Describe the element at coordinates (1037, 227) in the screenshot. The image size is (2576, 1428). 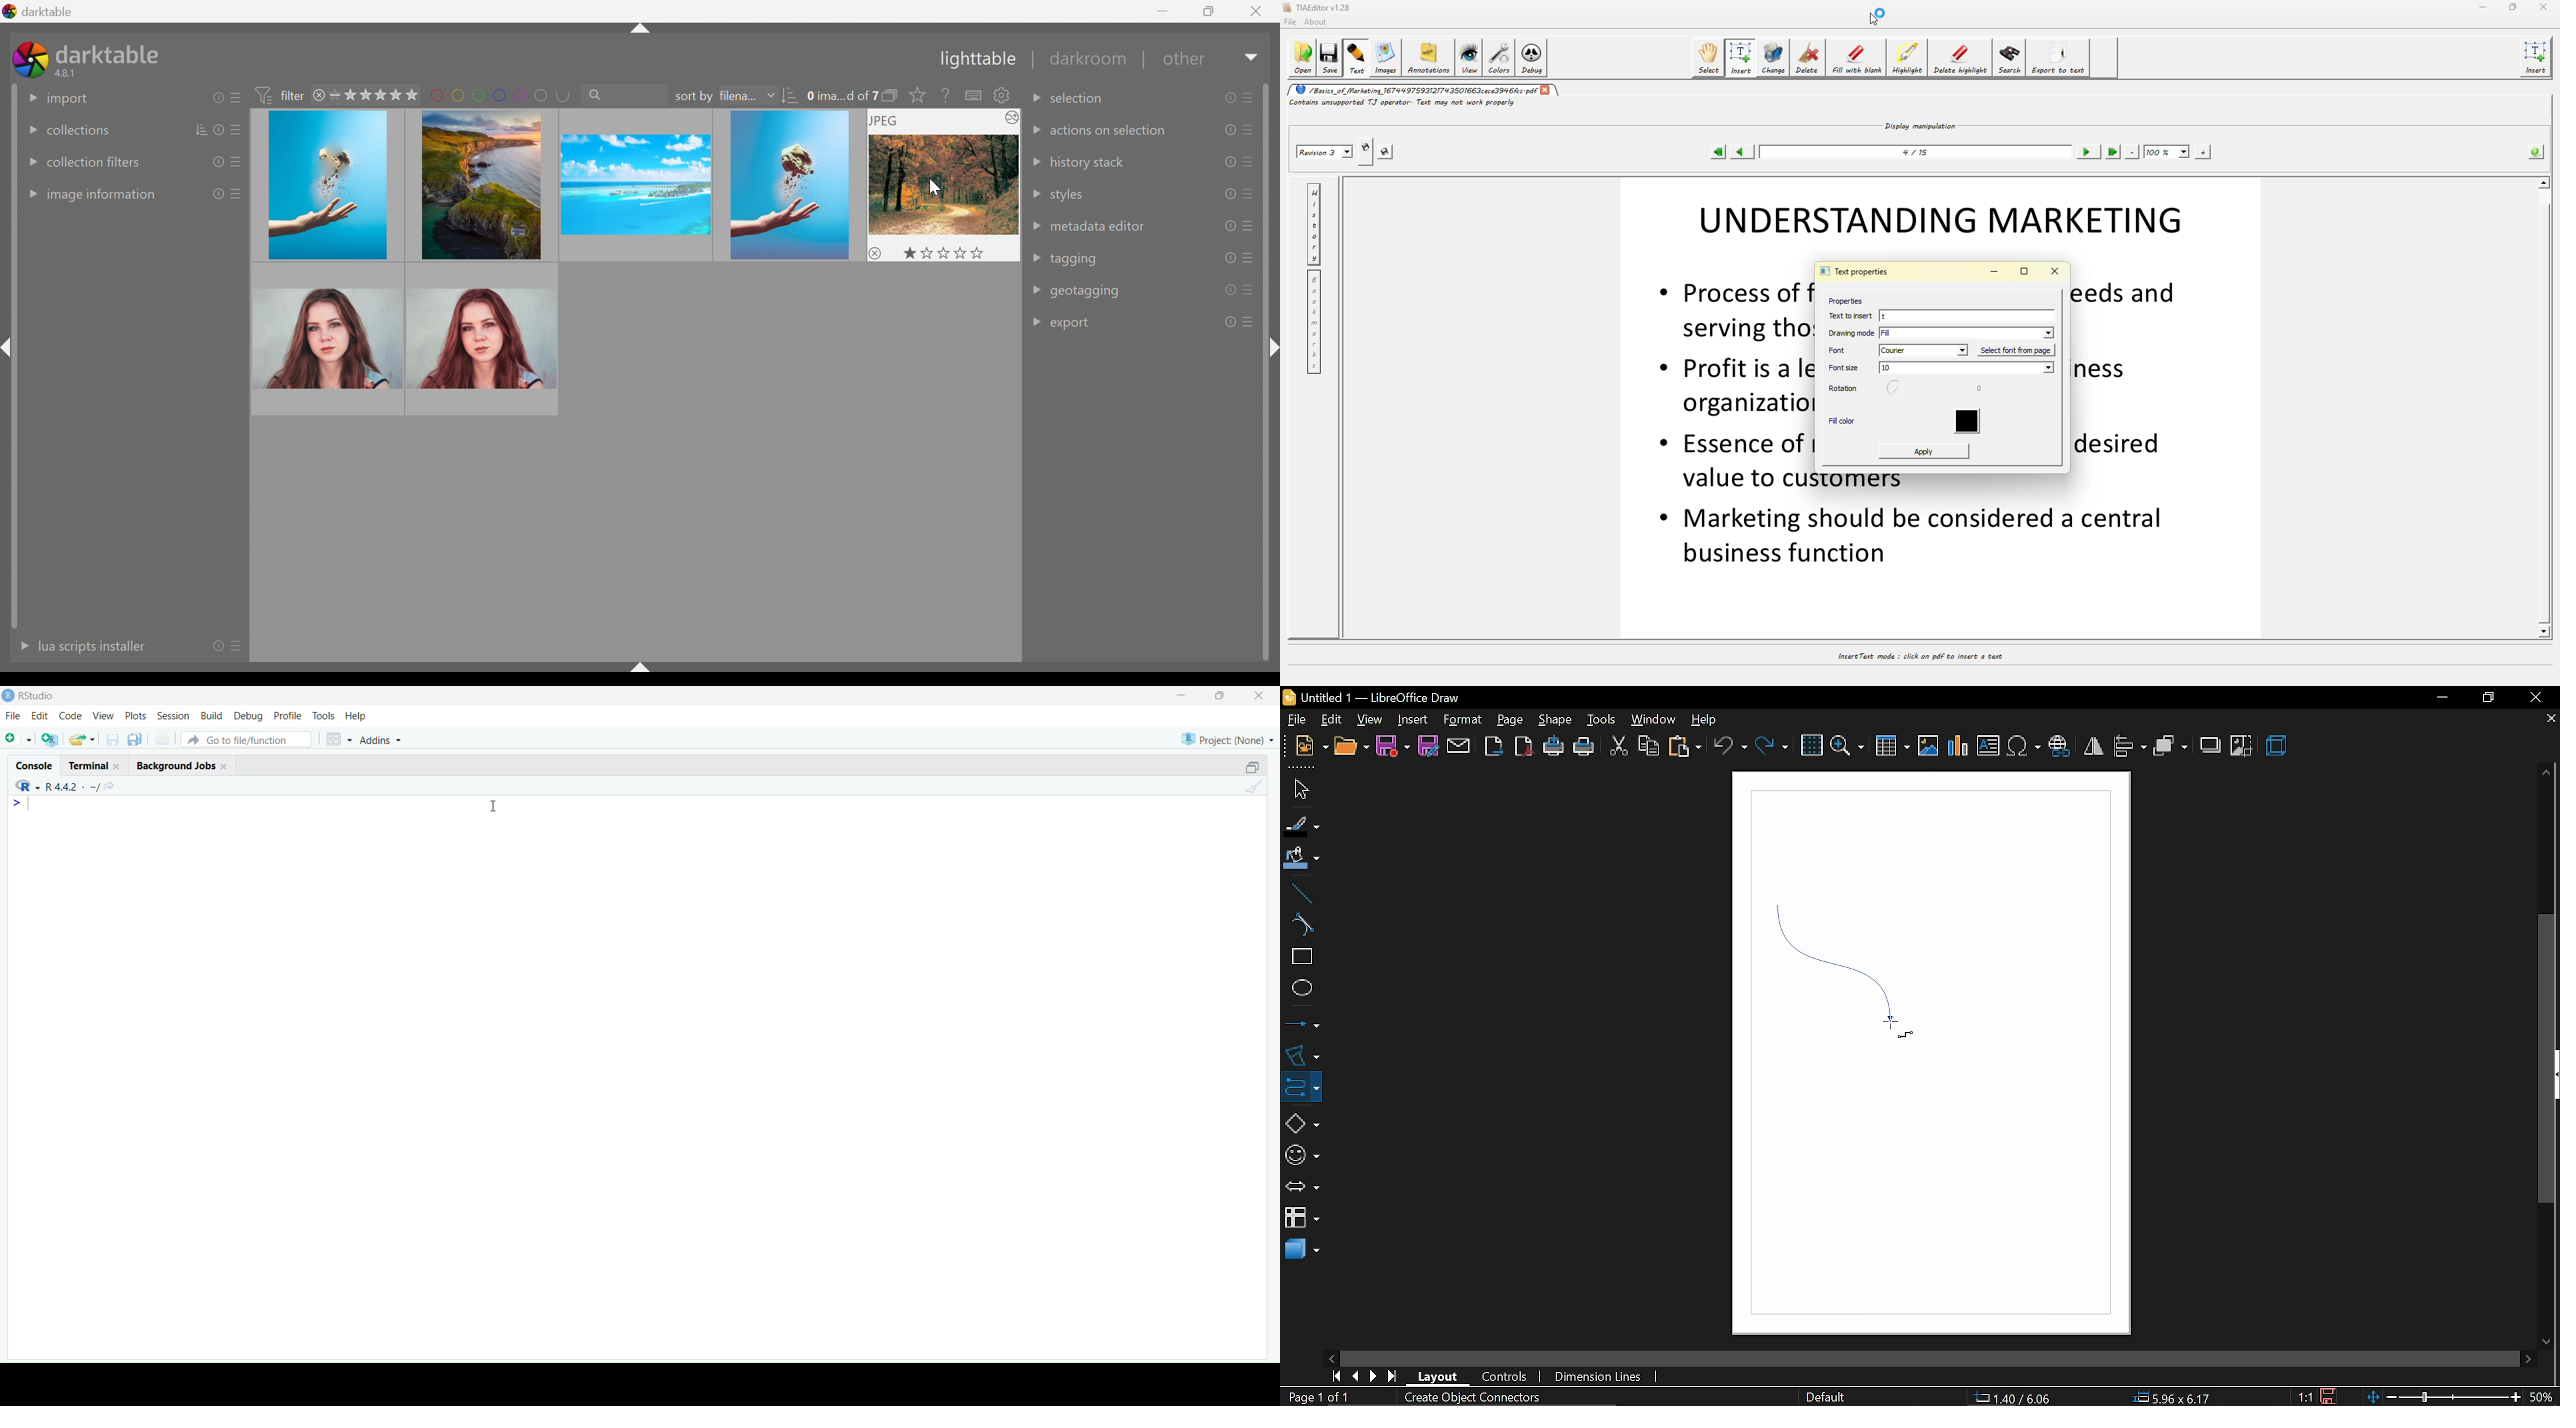
I see `Drop Down` at that location.